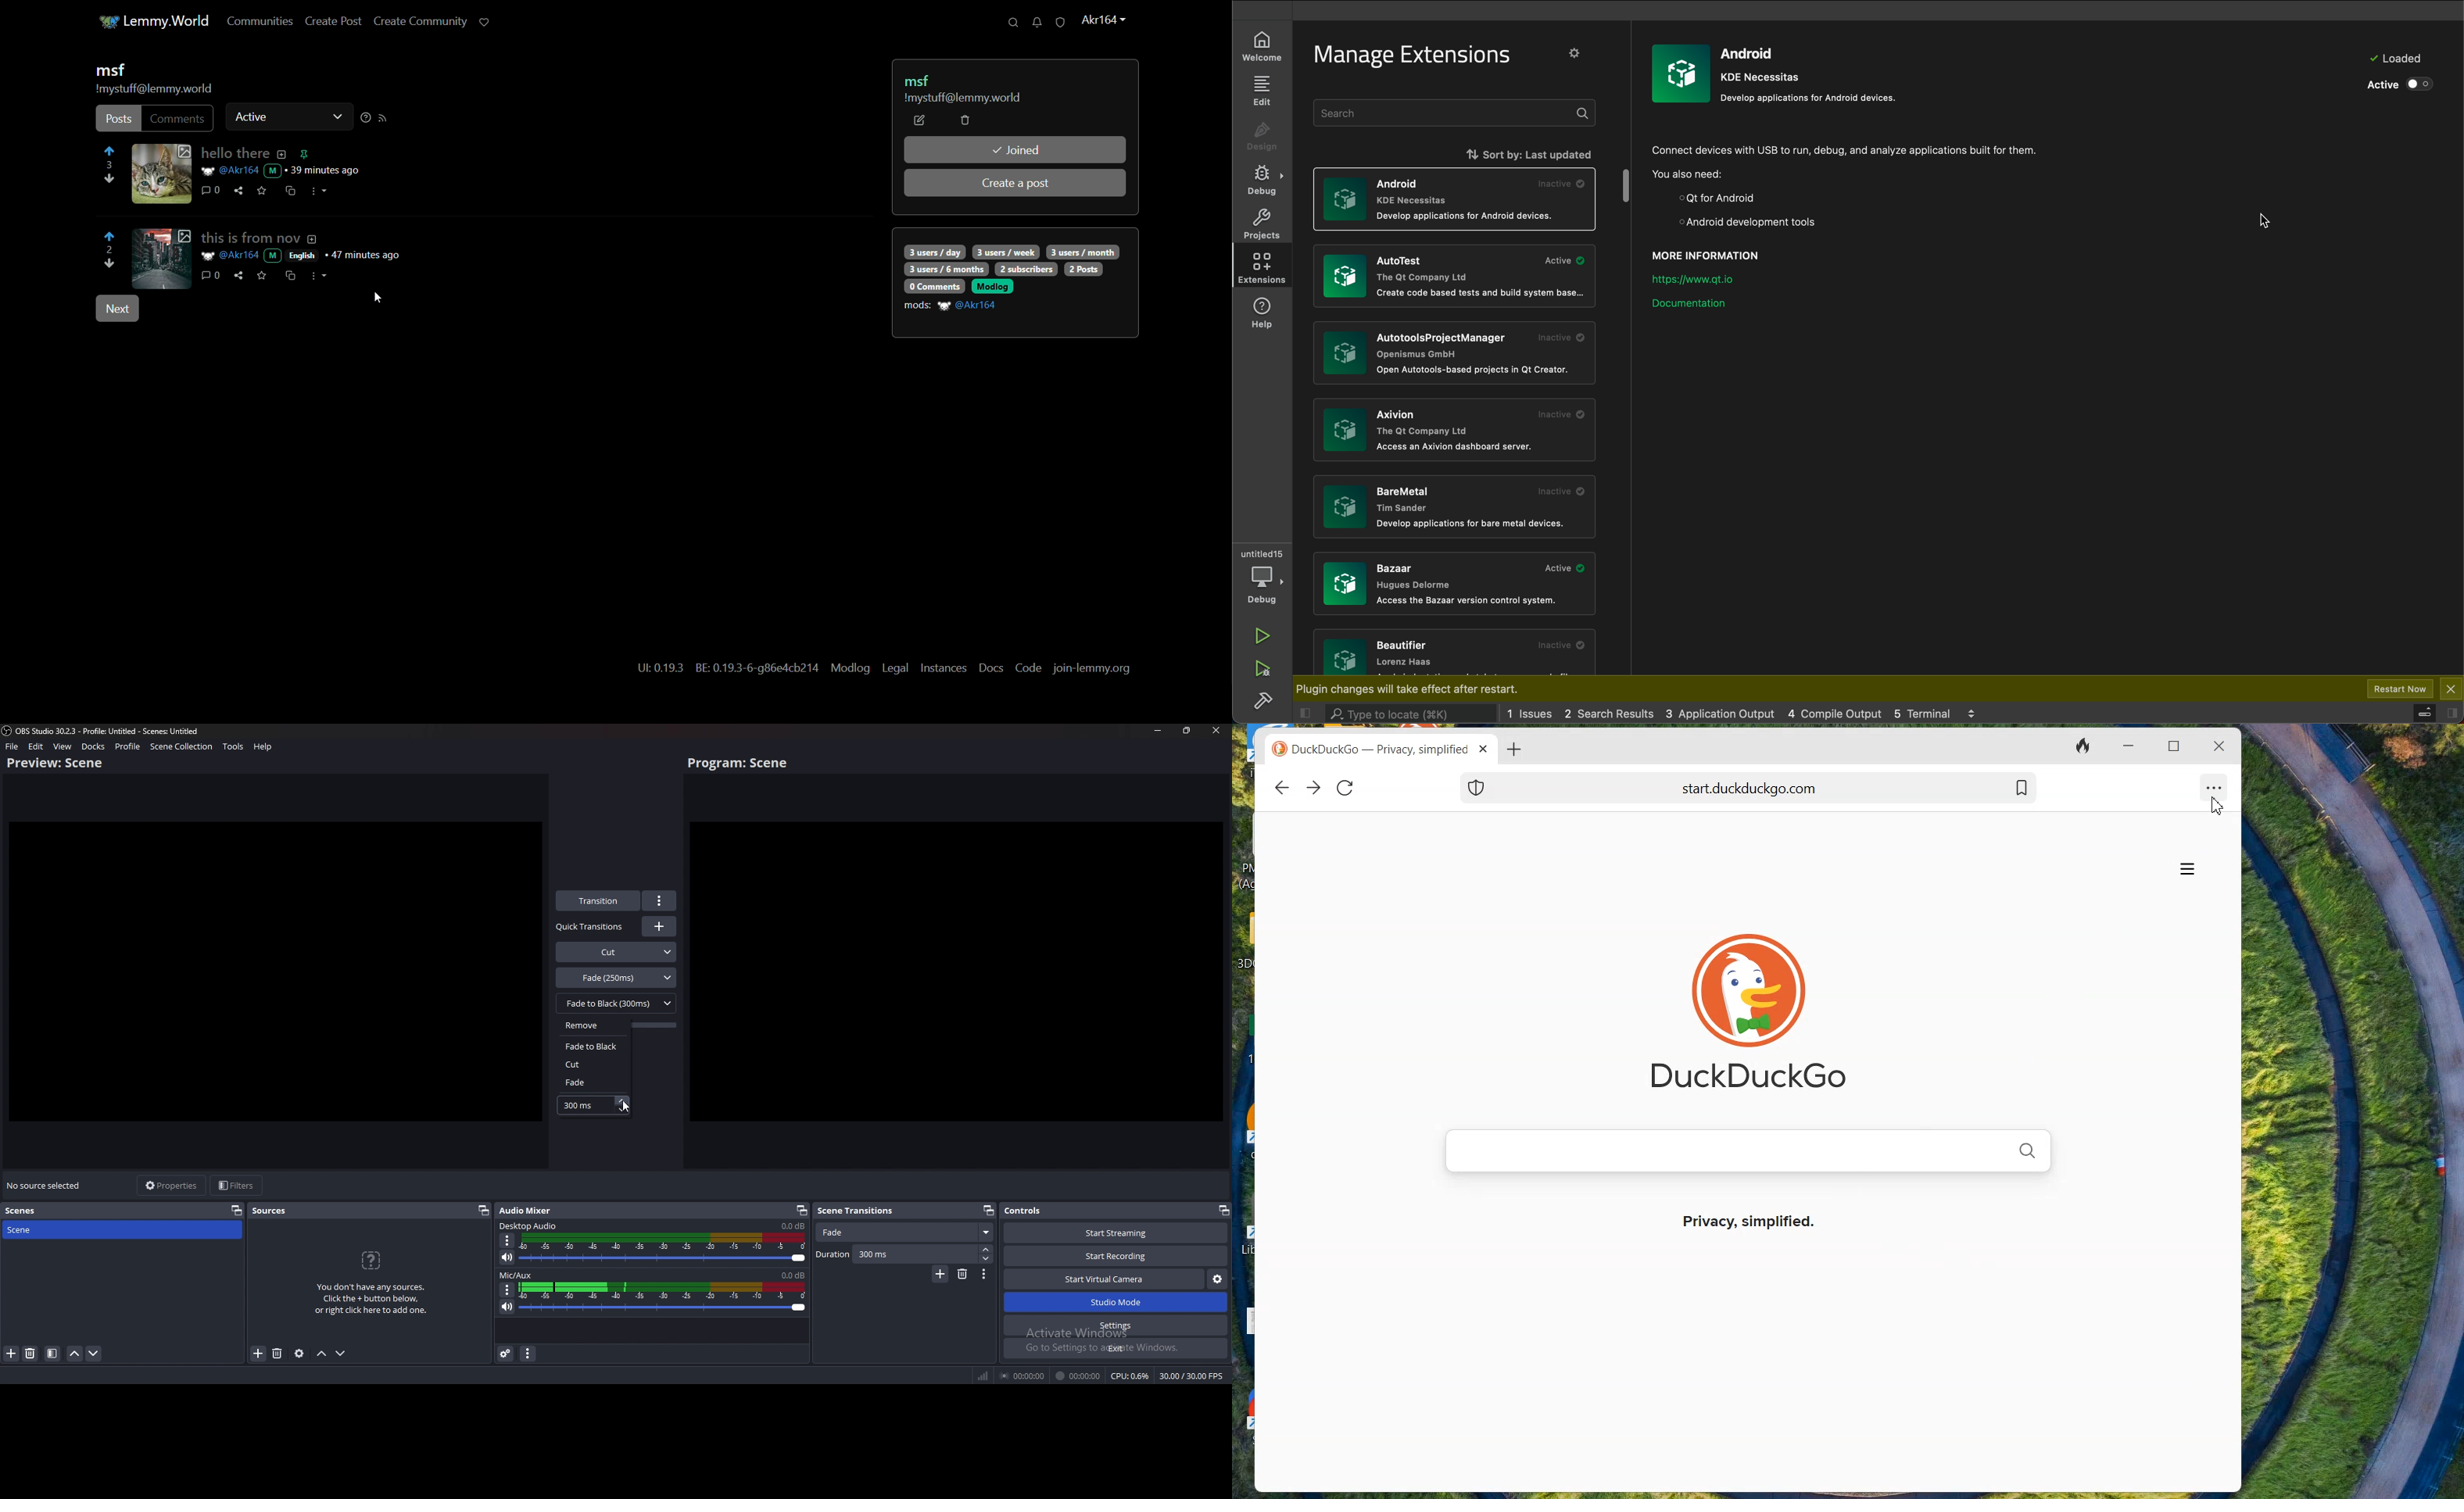 The image size is (2464, 1512). Describe the element at coordinates (108, 251) in the screenshot. I see `number of votes` at that location.